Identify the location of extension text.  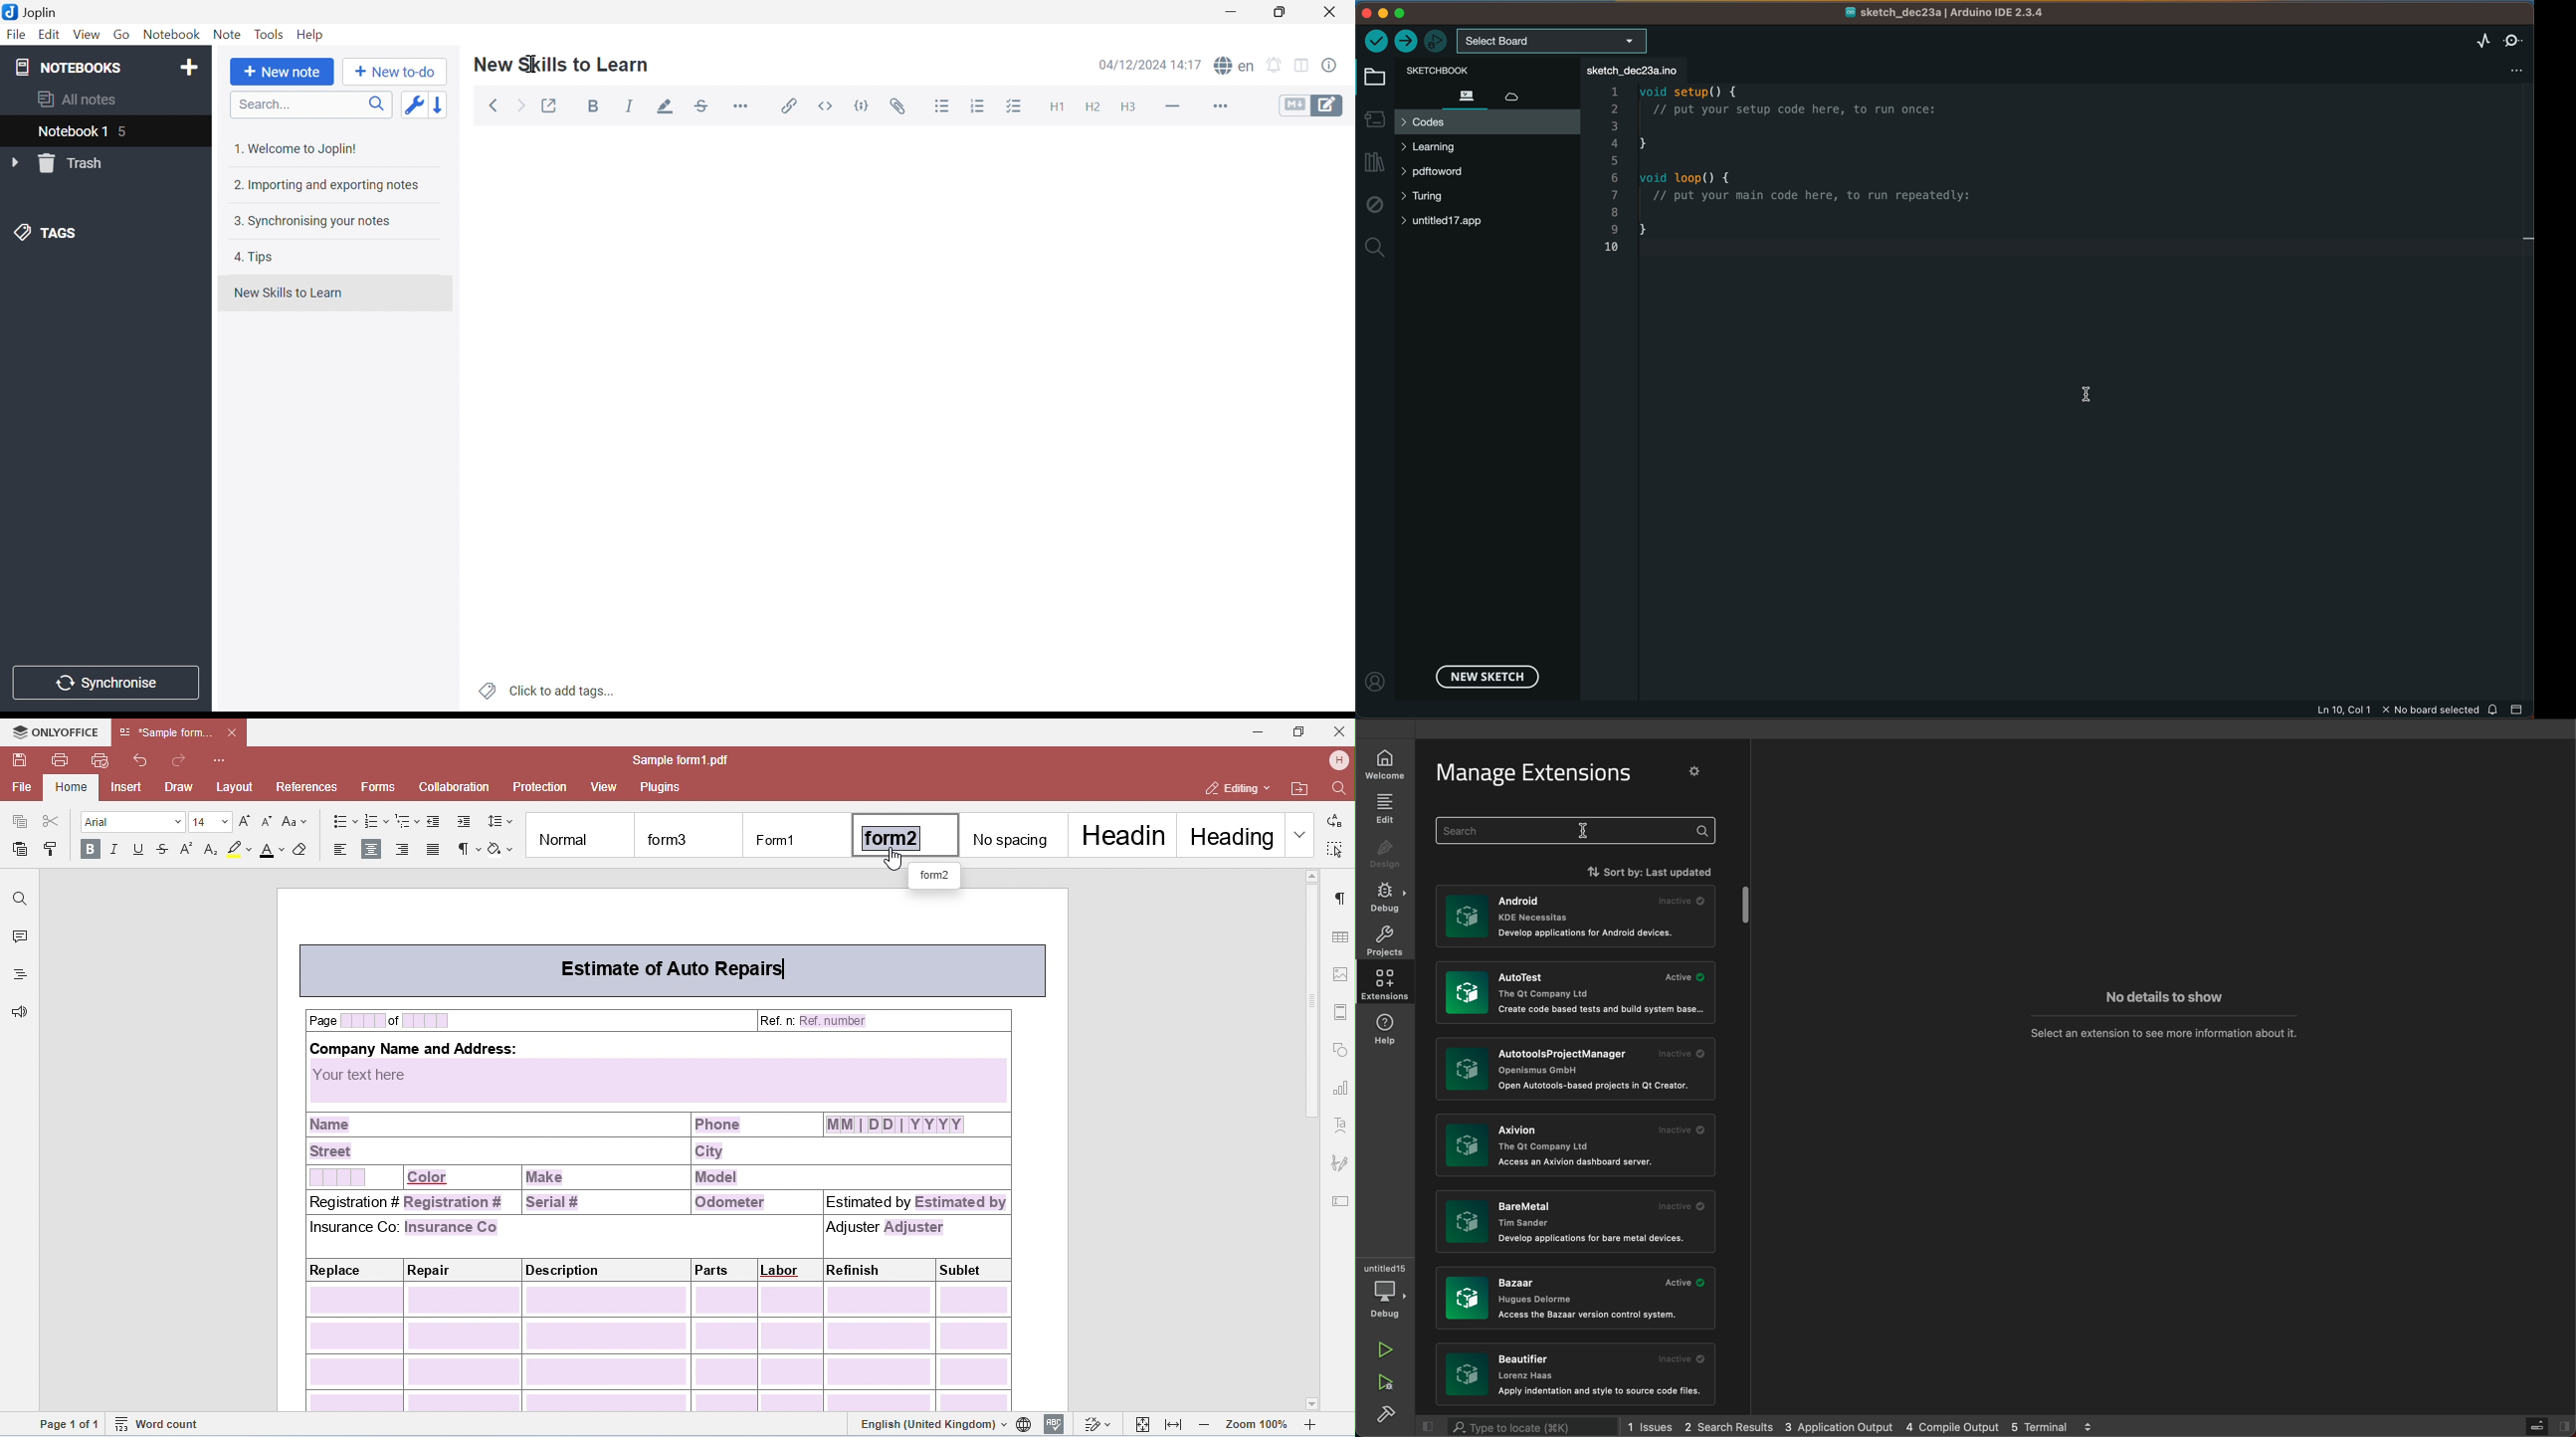
(1571, 1060).